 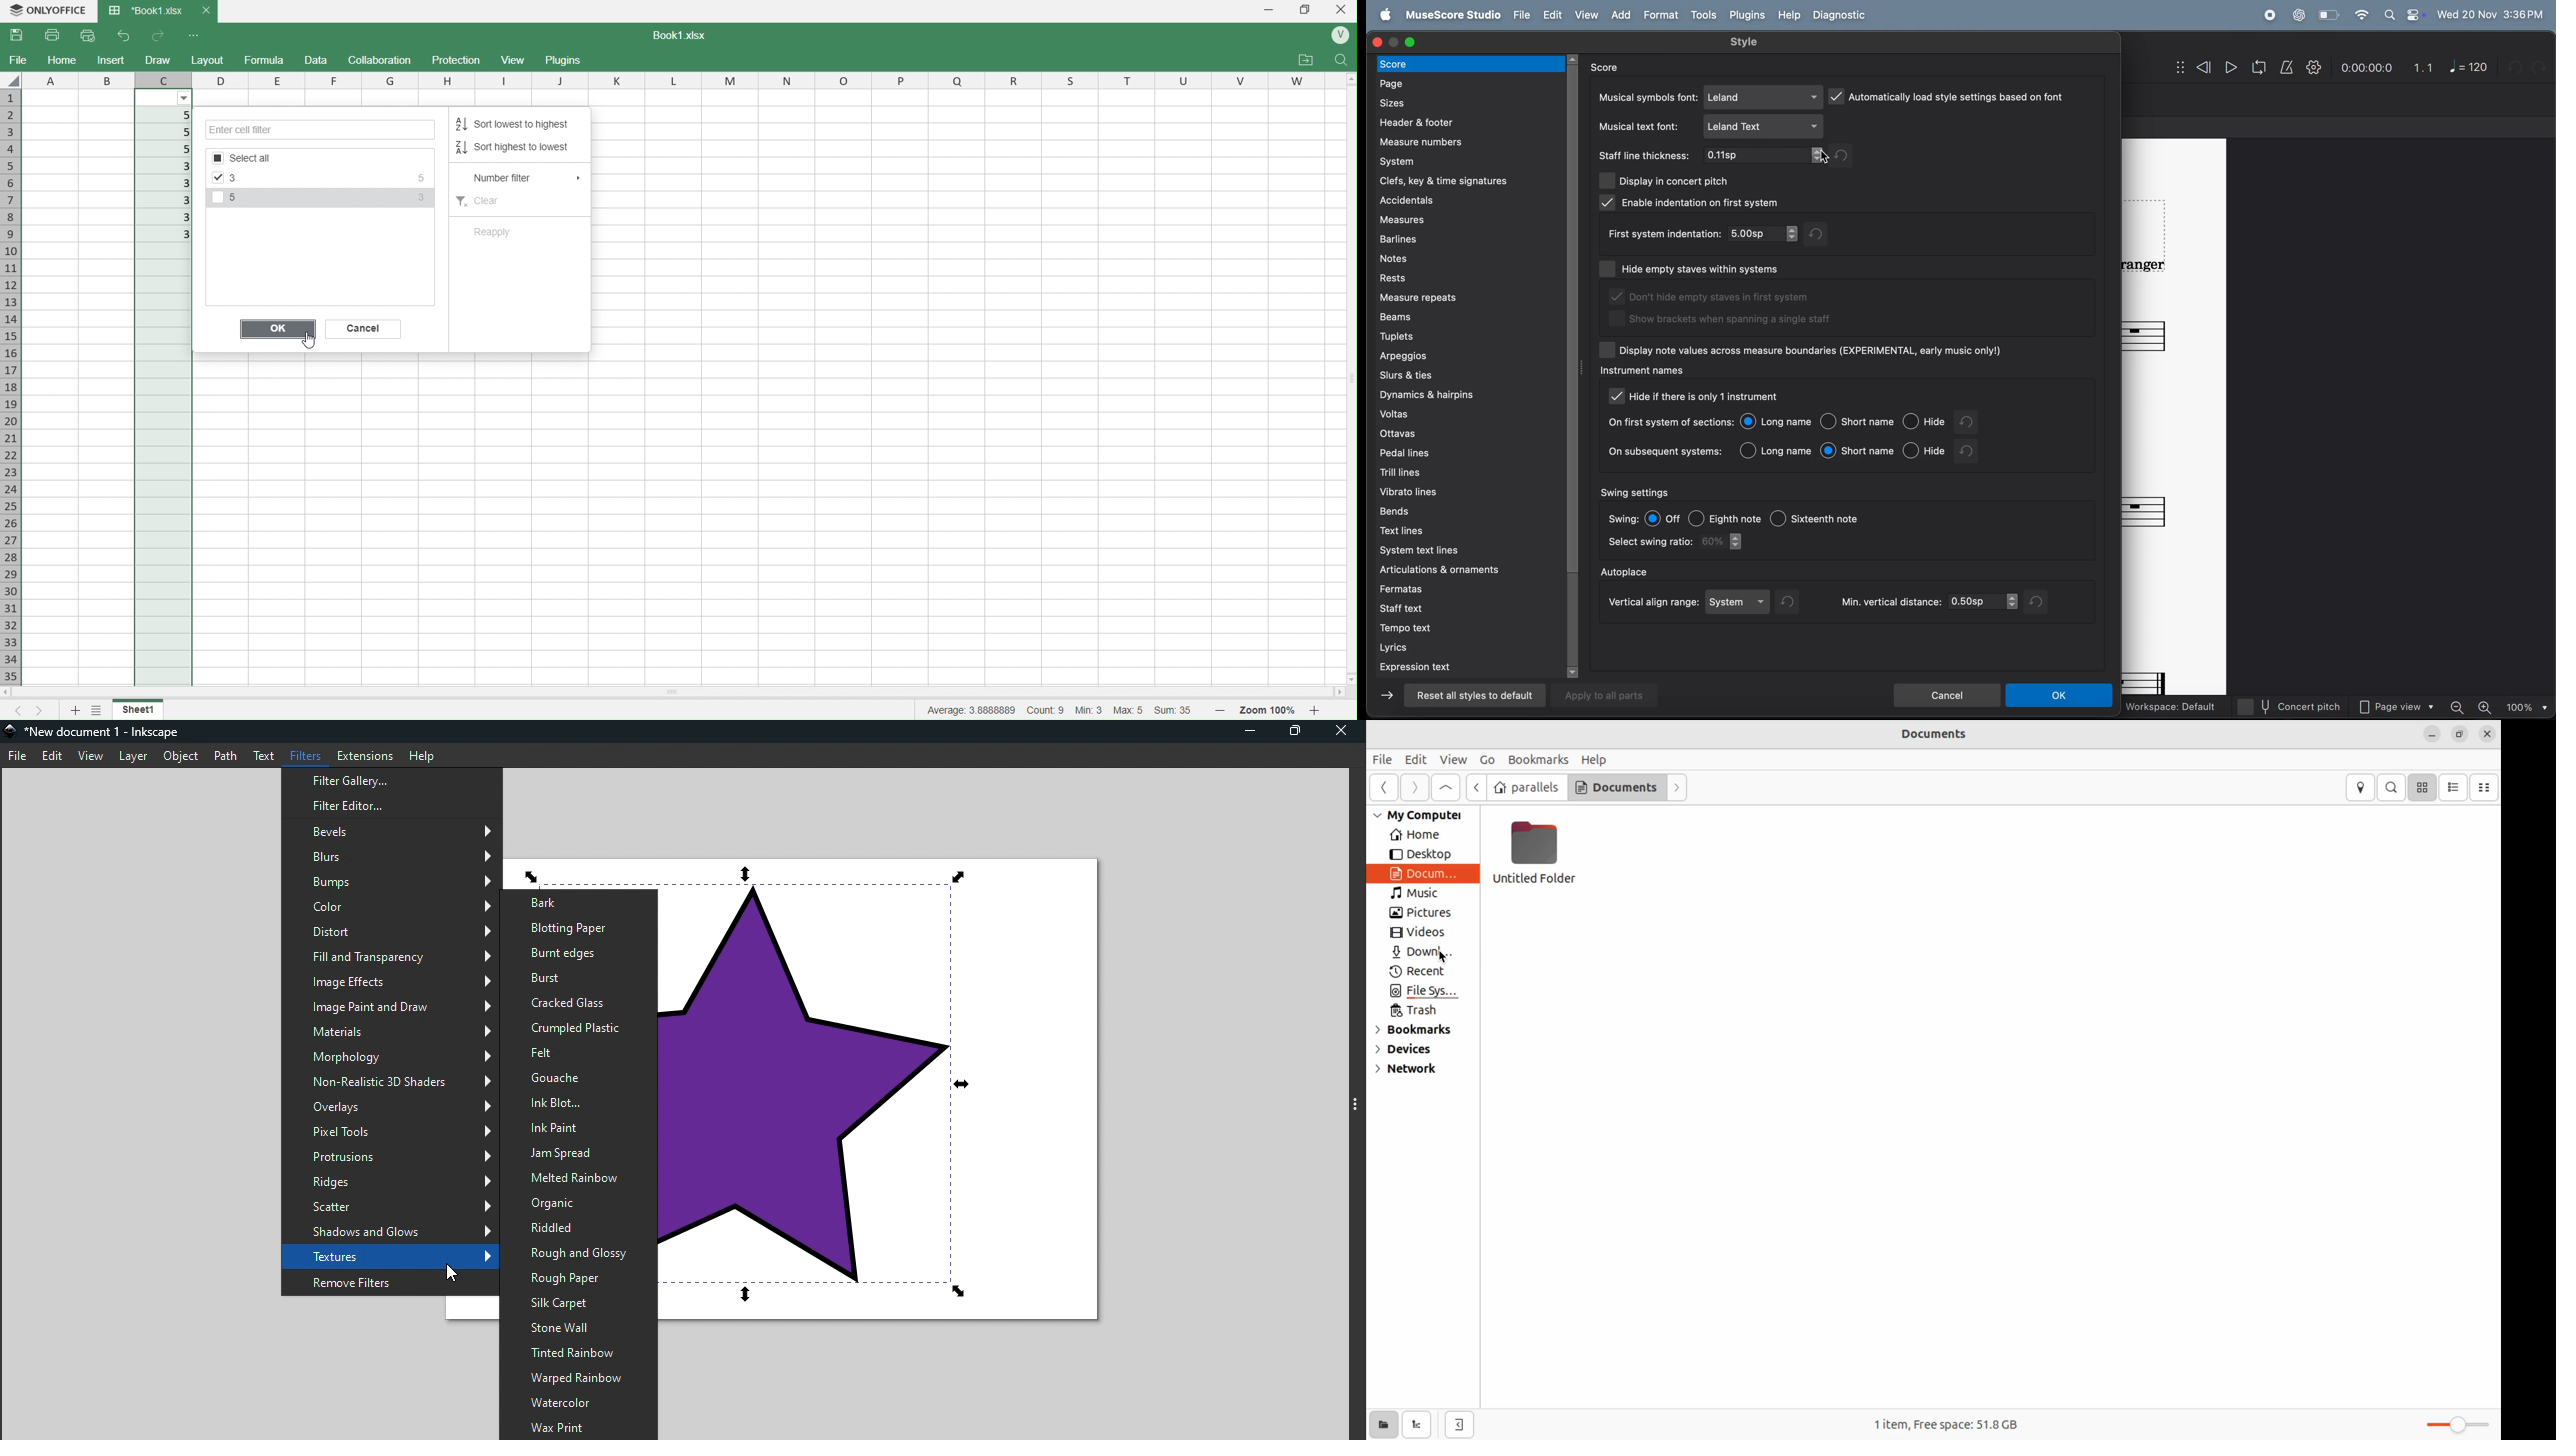 I want to click on Bark, so click(x=576, y=902).